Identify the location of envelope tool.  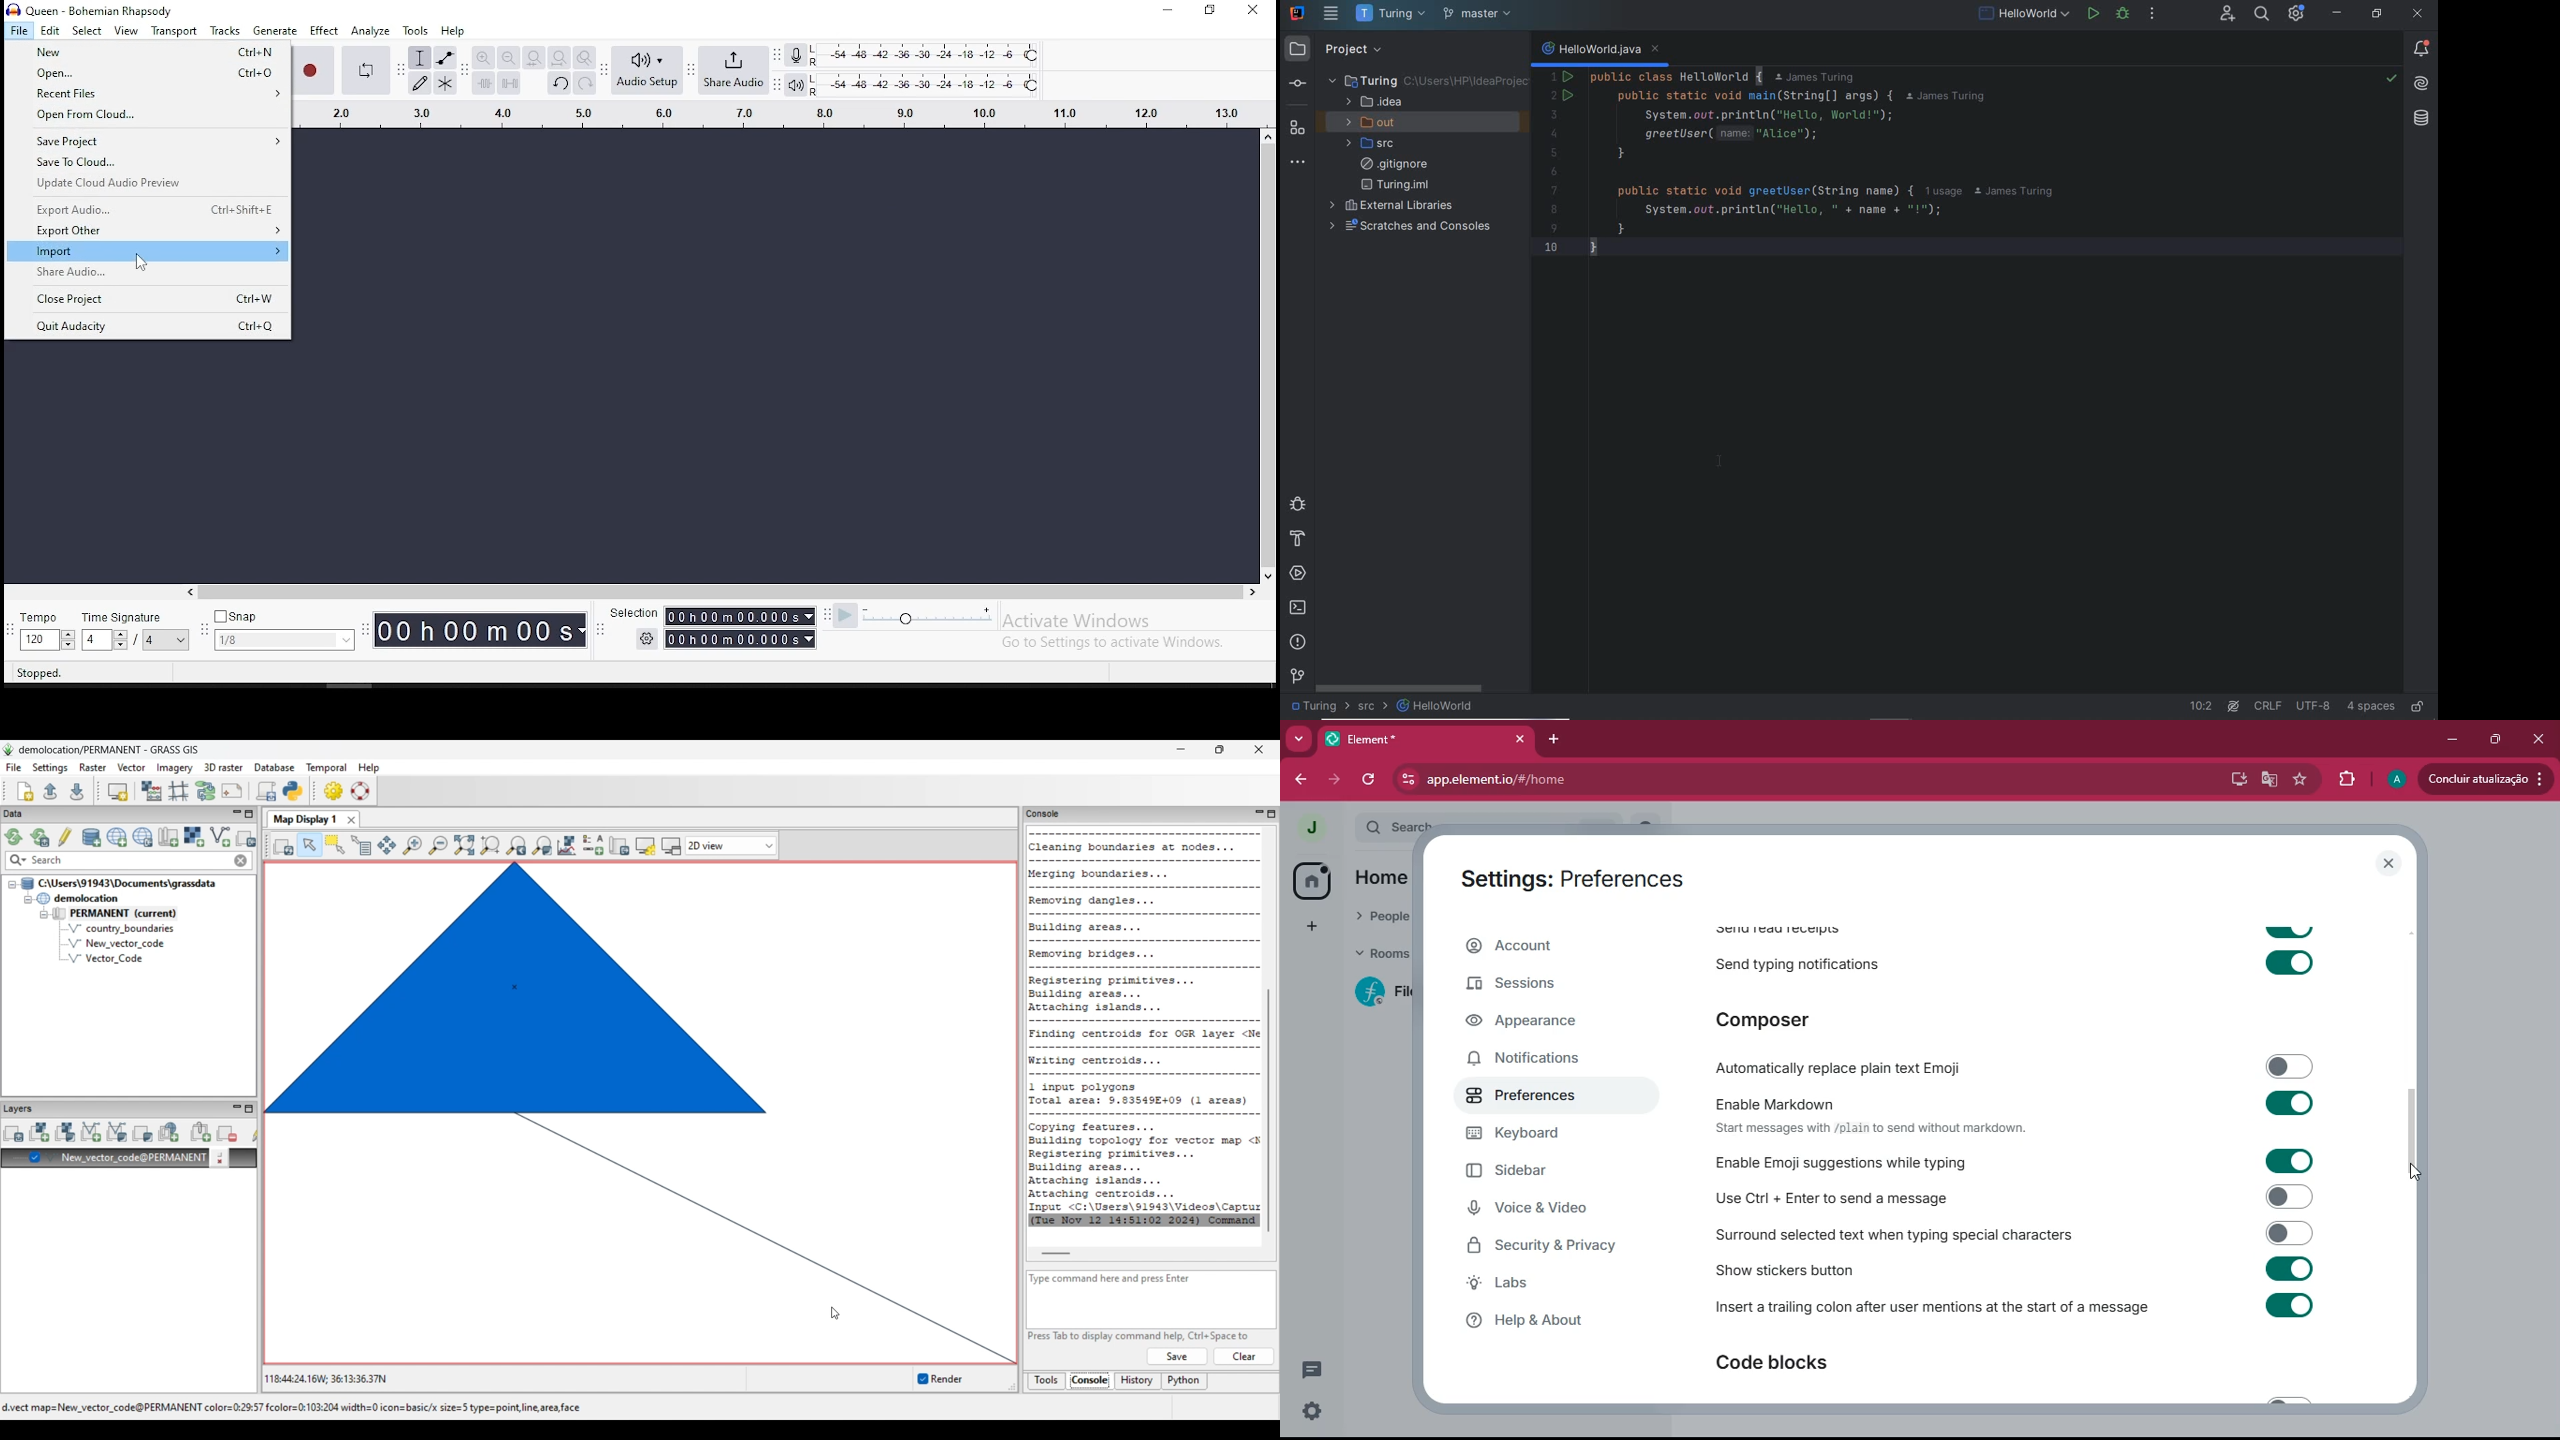
(445, 58).